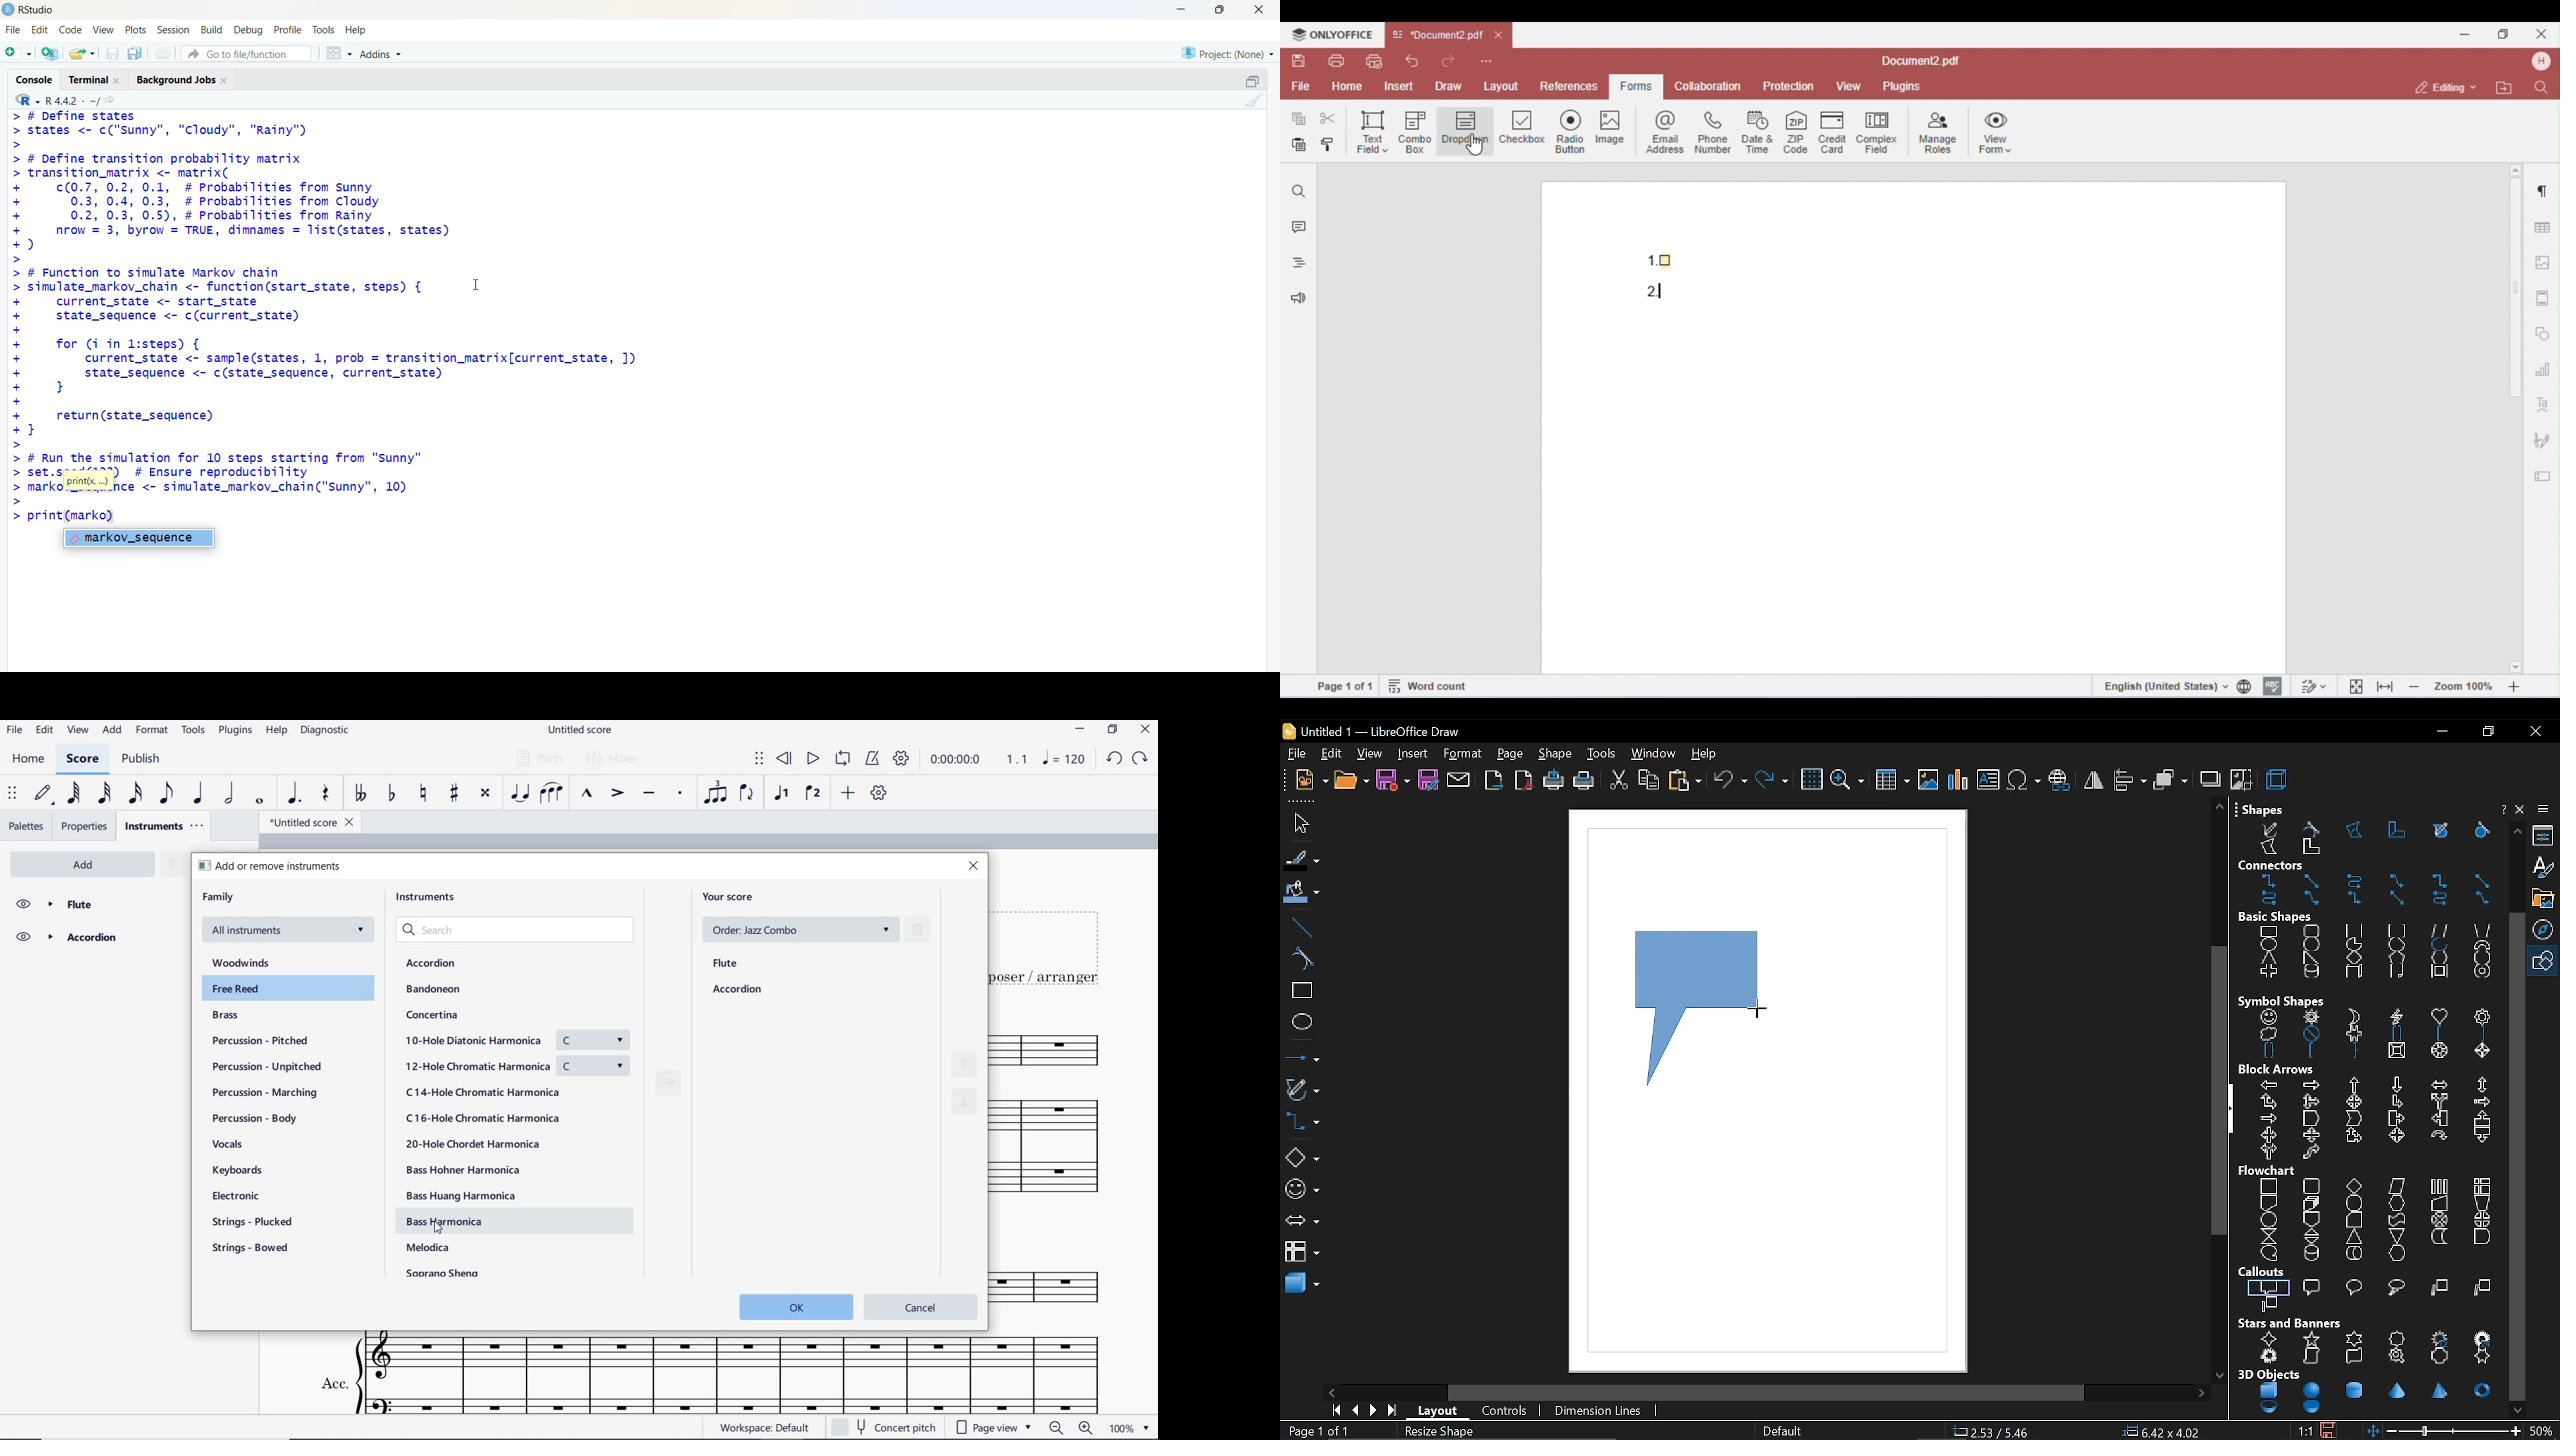 Image resolution: width=2576 pixels, height=1456 pixels. Describe the element at coordinates (1441, 1431) in the screenshot. I see `resize shape` at that location.